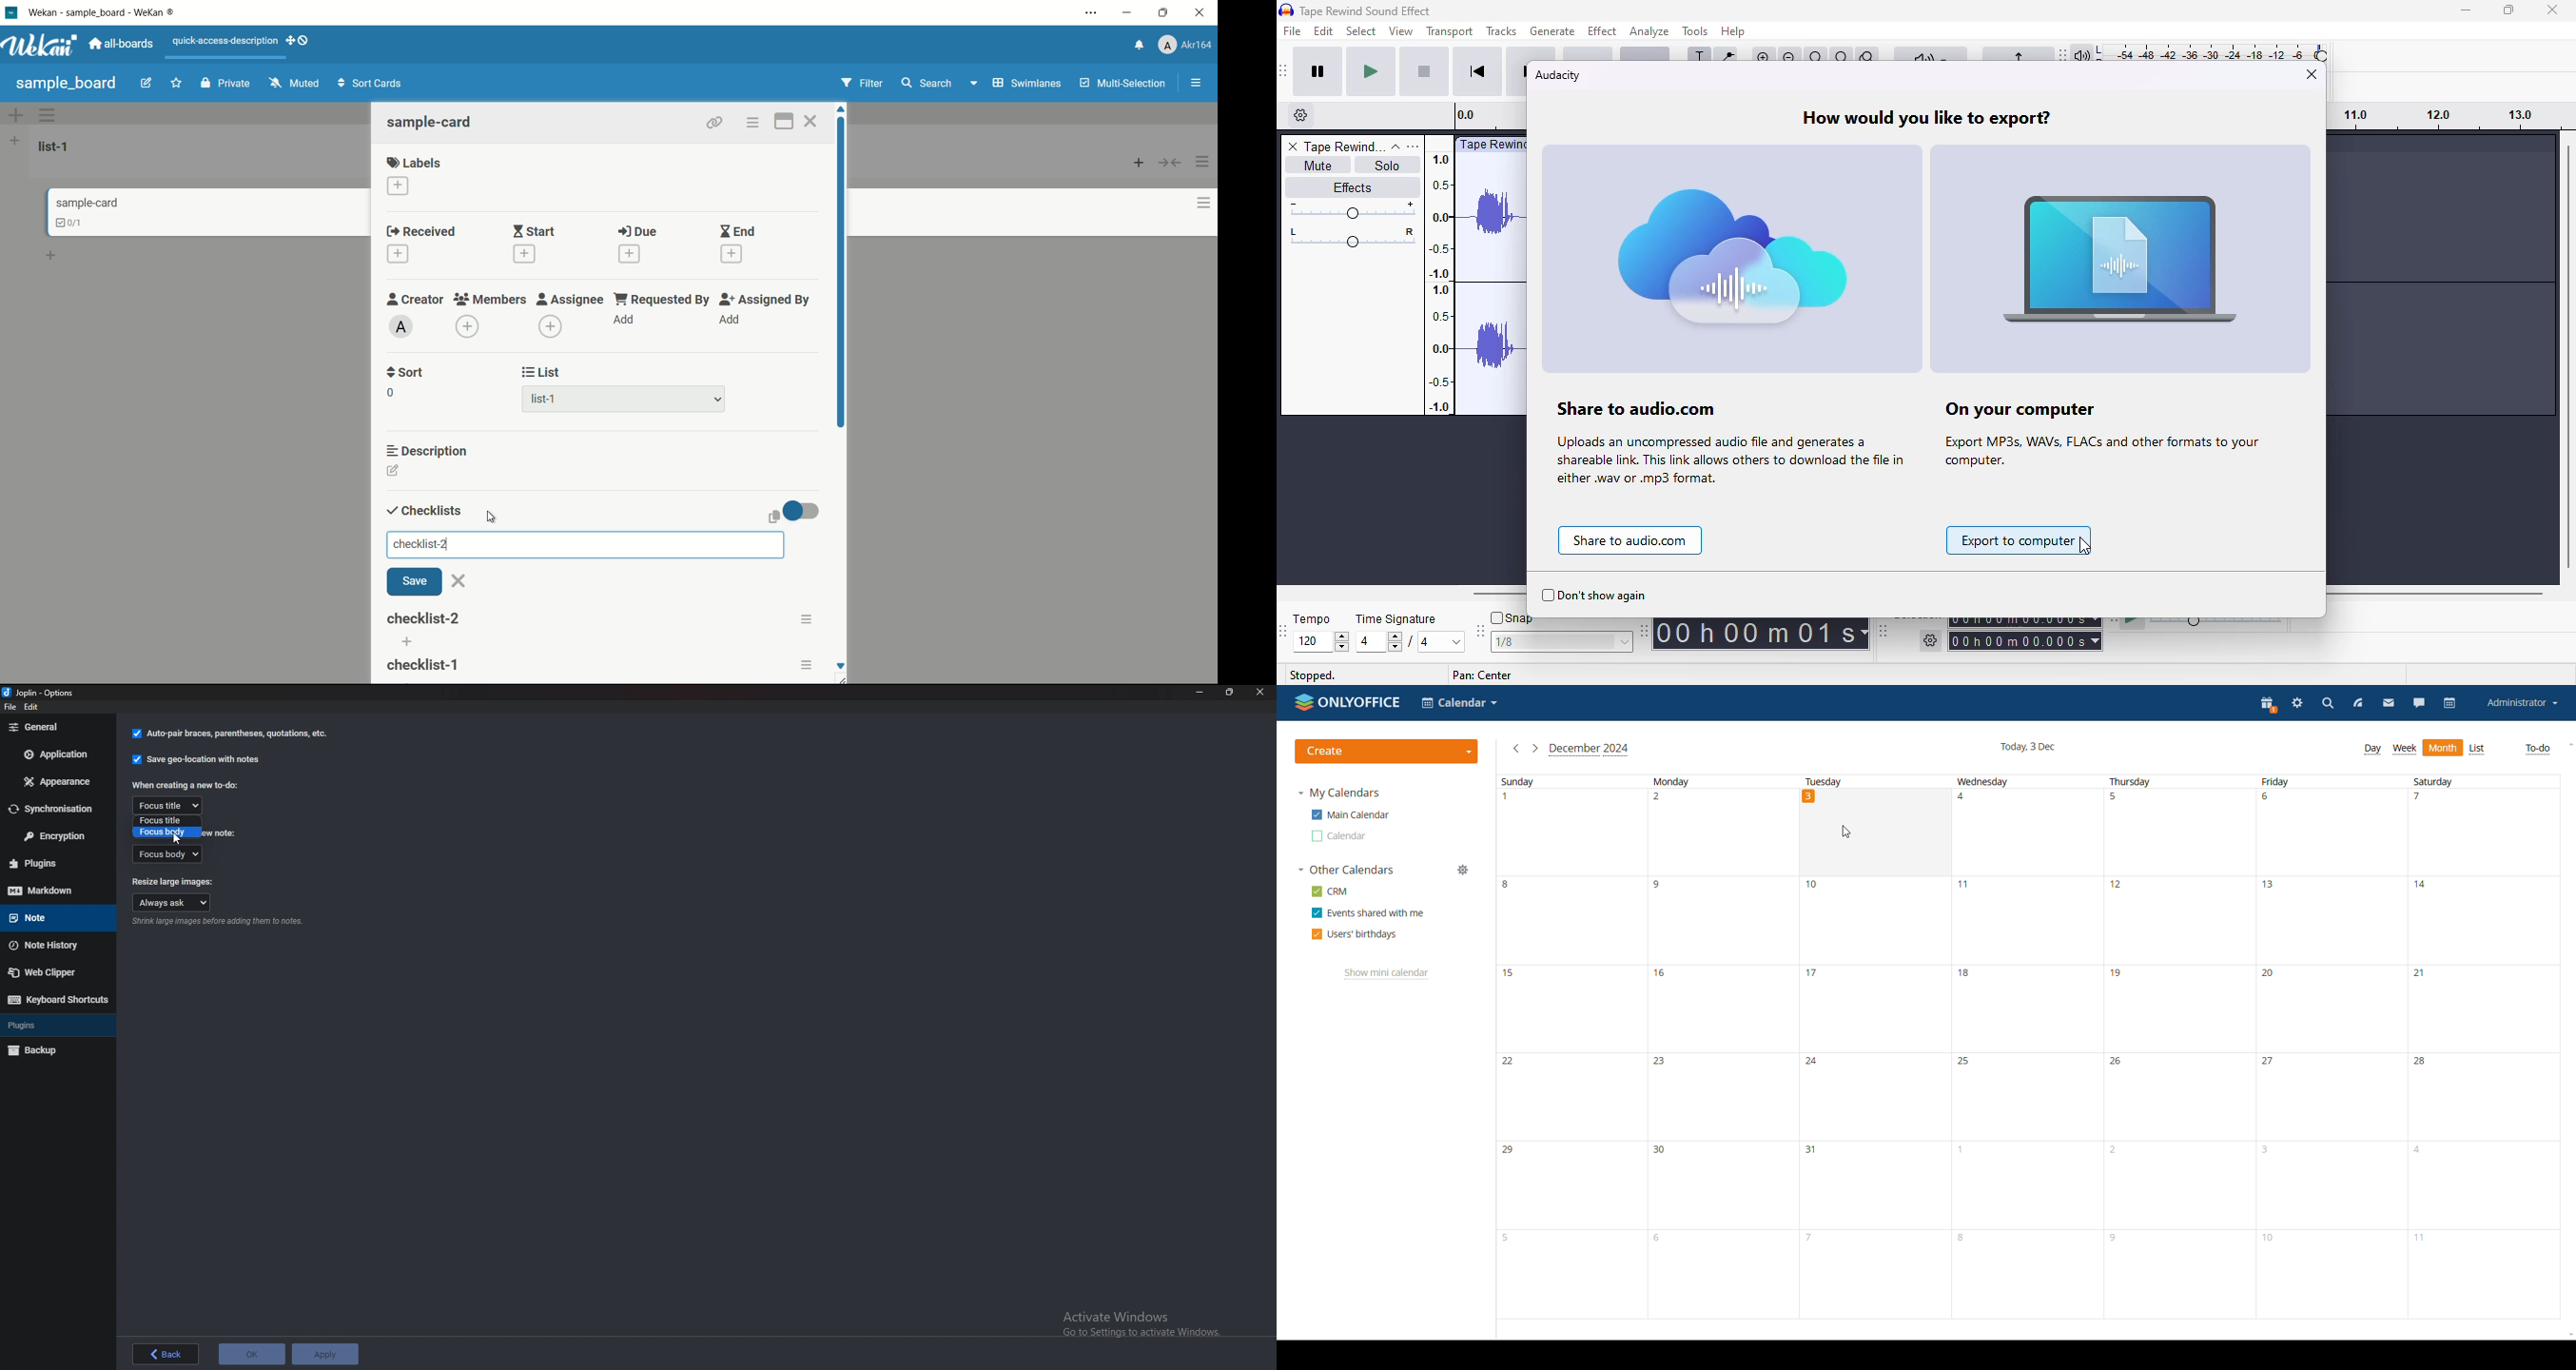 This screenshot has width=2576, height=1372. I want to click on Synchronization, so click(56, 809).